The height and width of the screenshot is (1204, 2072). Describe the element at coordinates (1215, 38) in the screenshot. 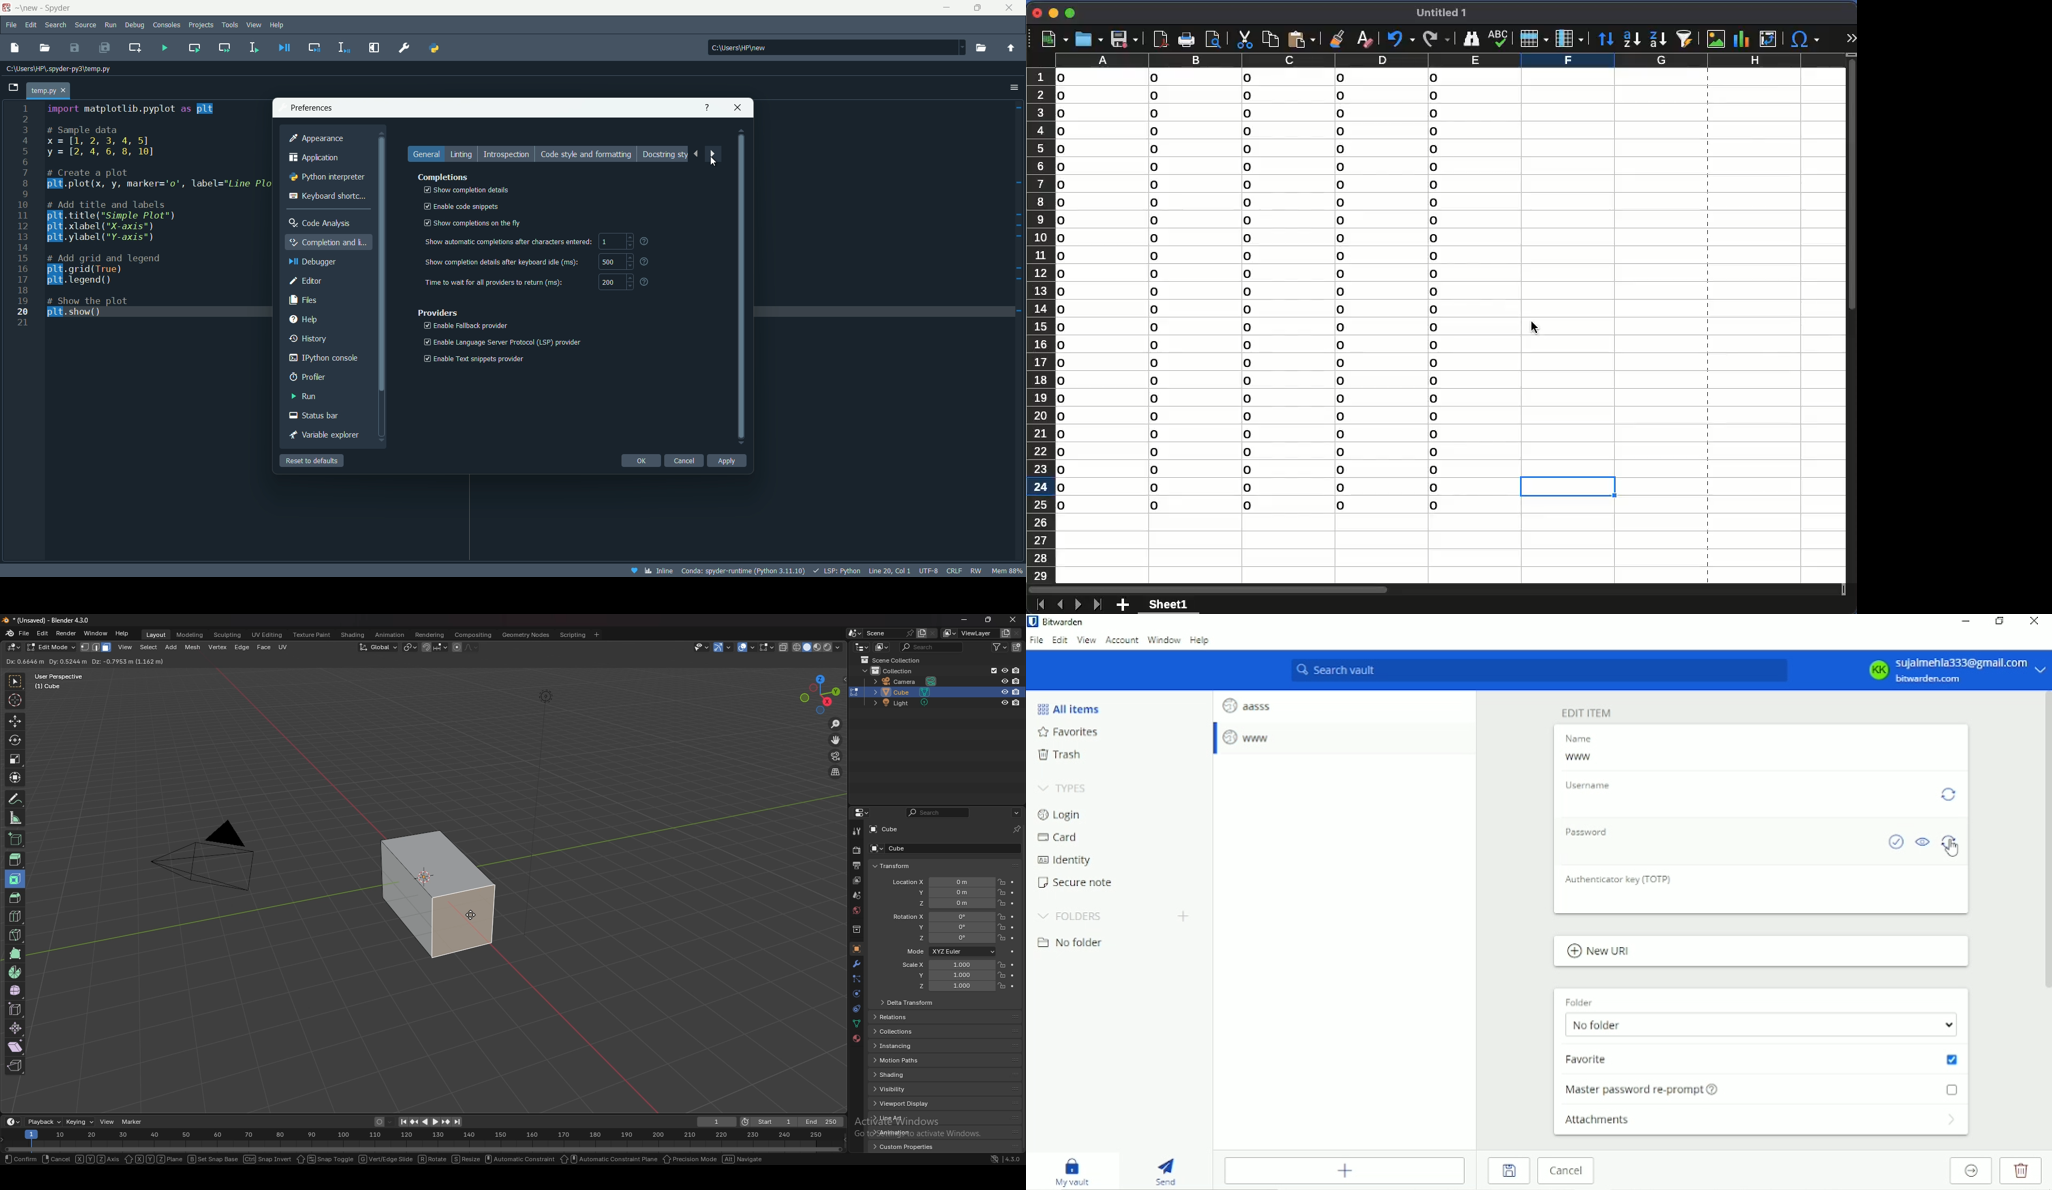

I see `print preview` at that location.